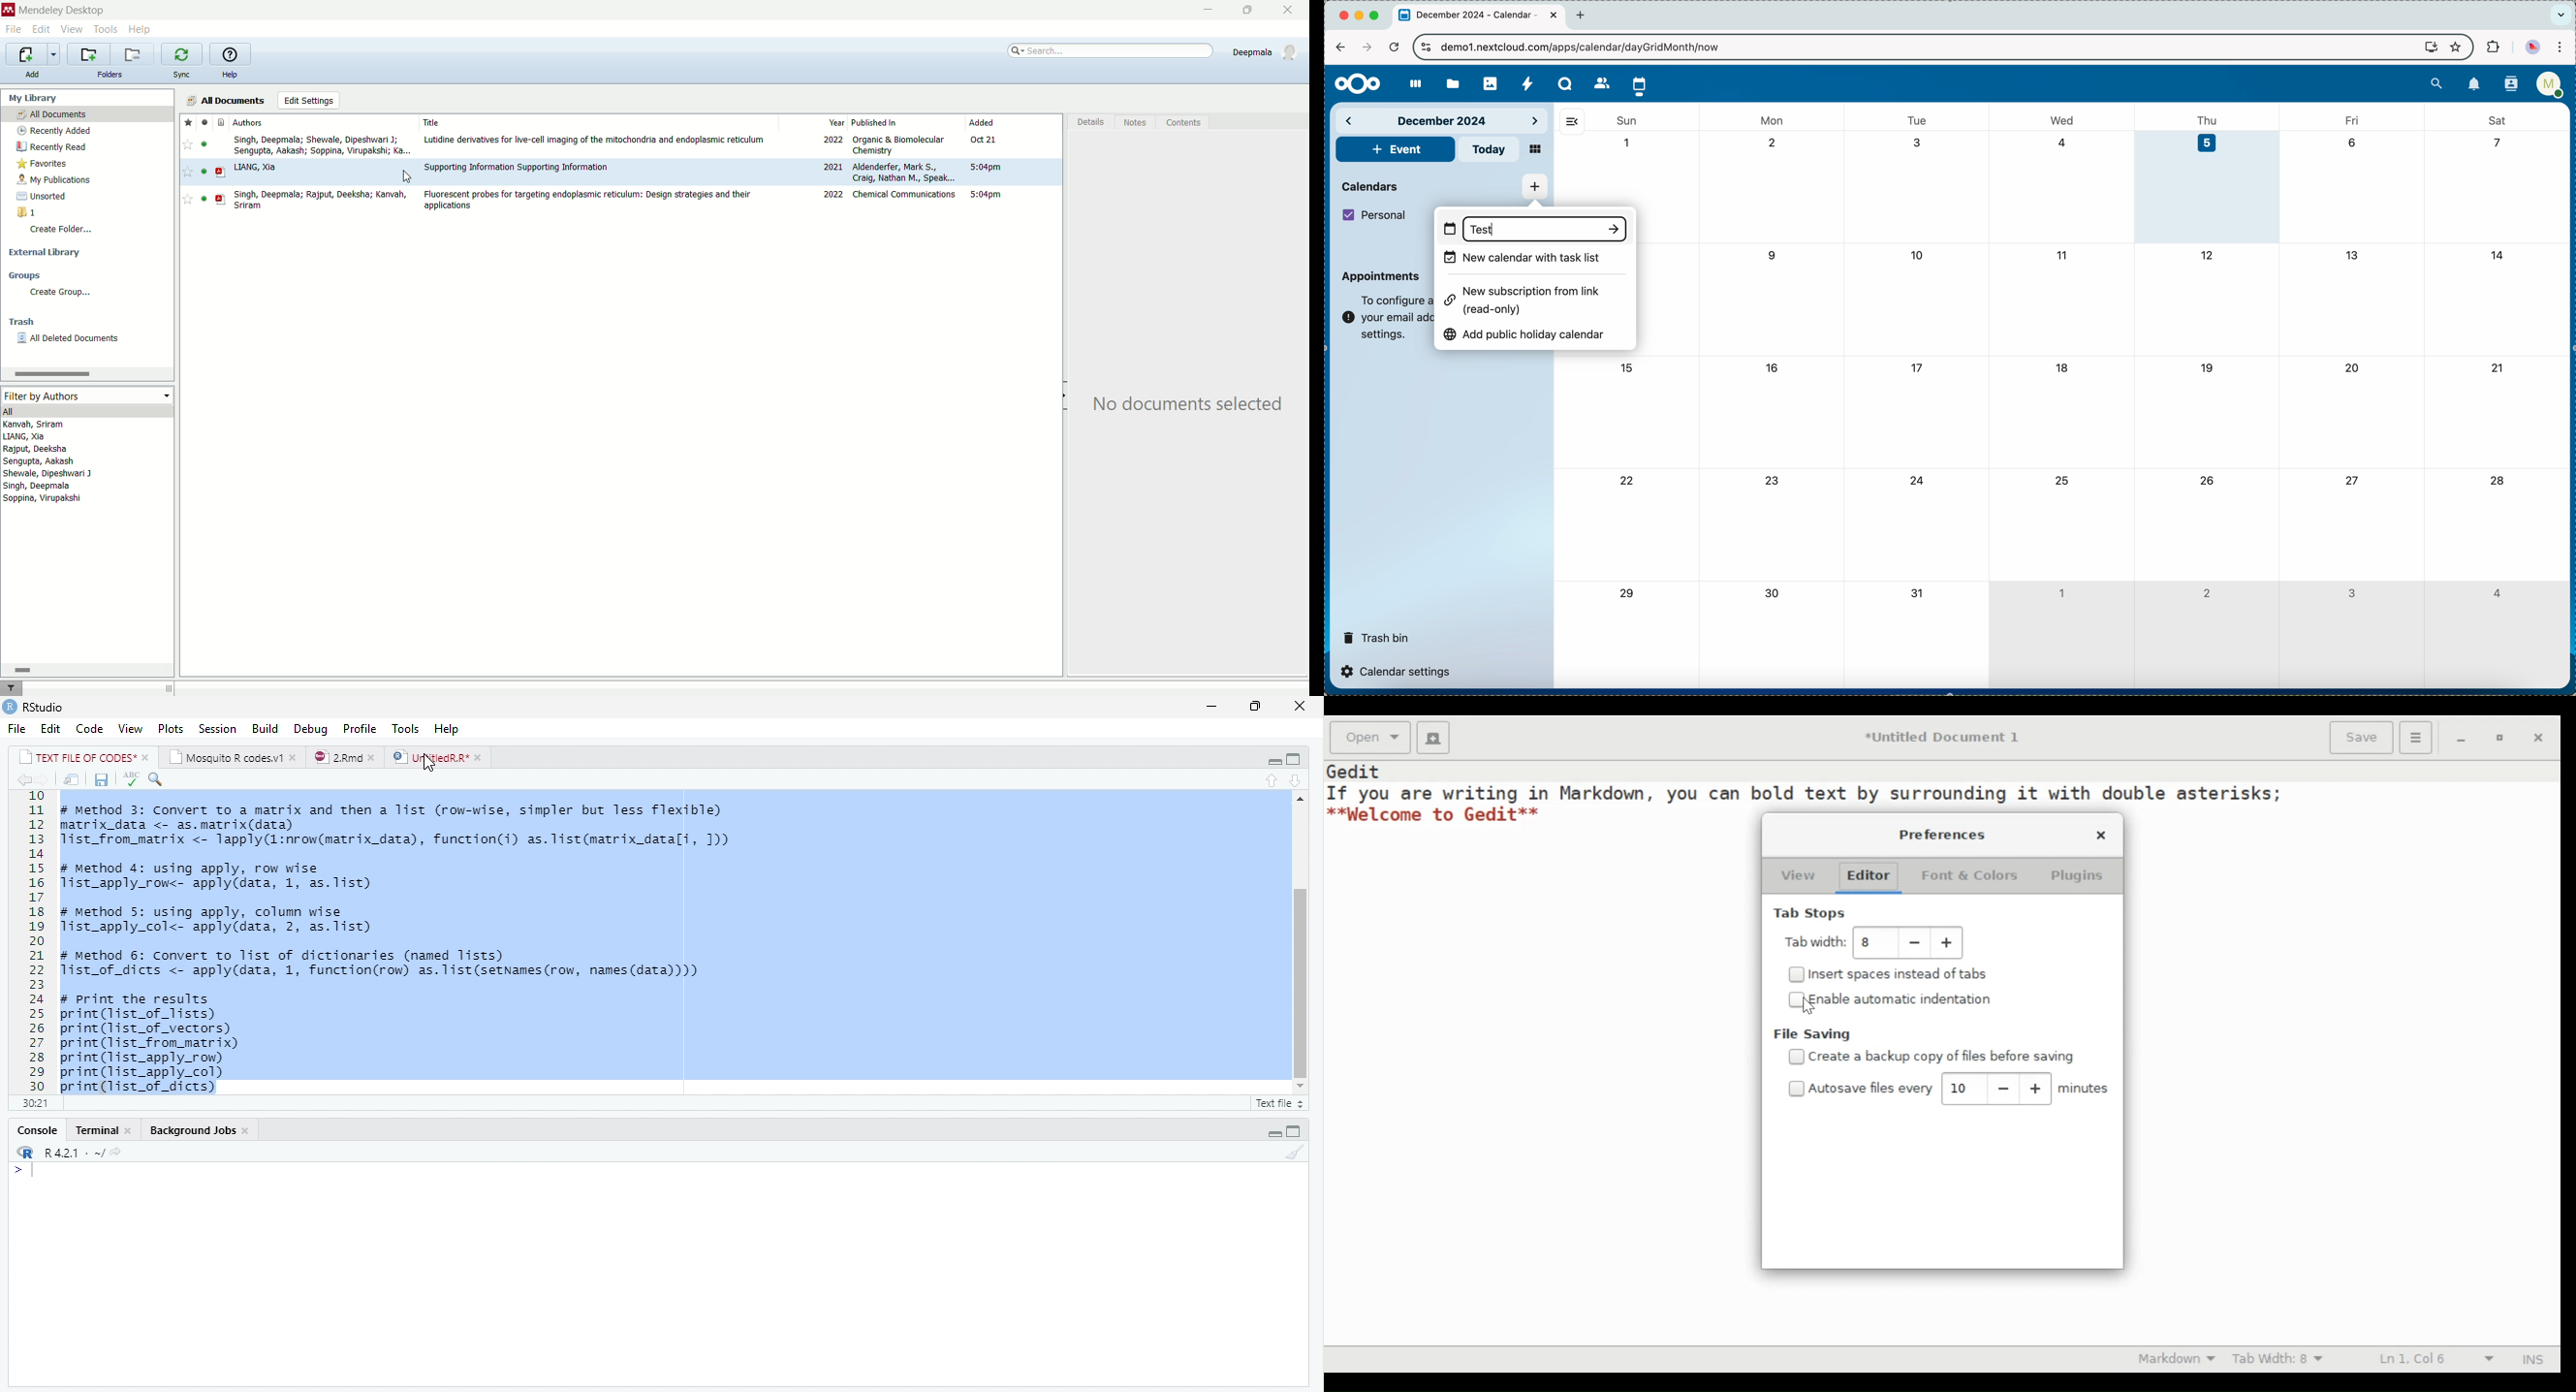  What do you see at coordinates (1772, 367) in the screenshot?
I see `16` at bounding box center [1772, 367].